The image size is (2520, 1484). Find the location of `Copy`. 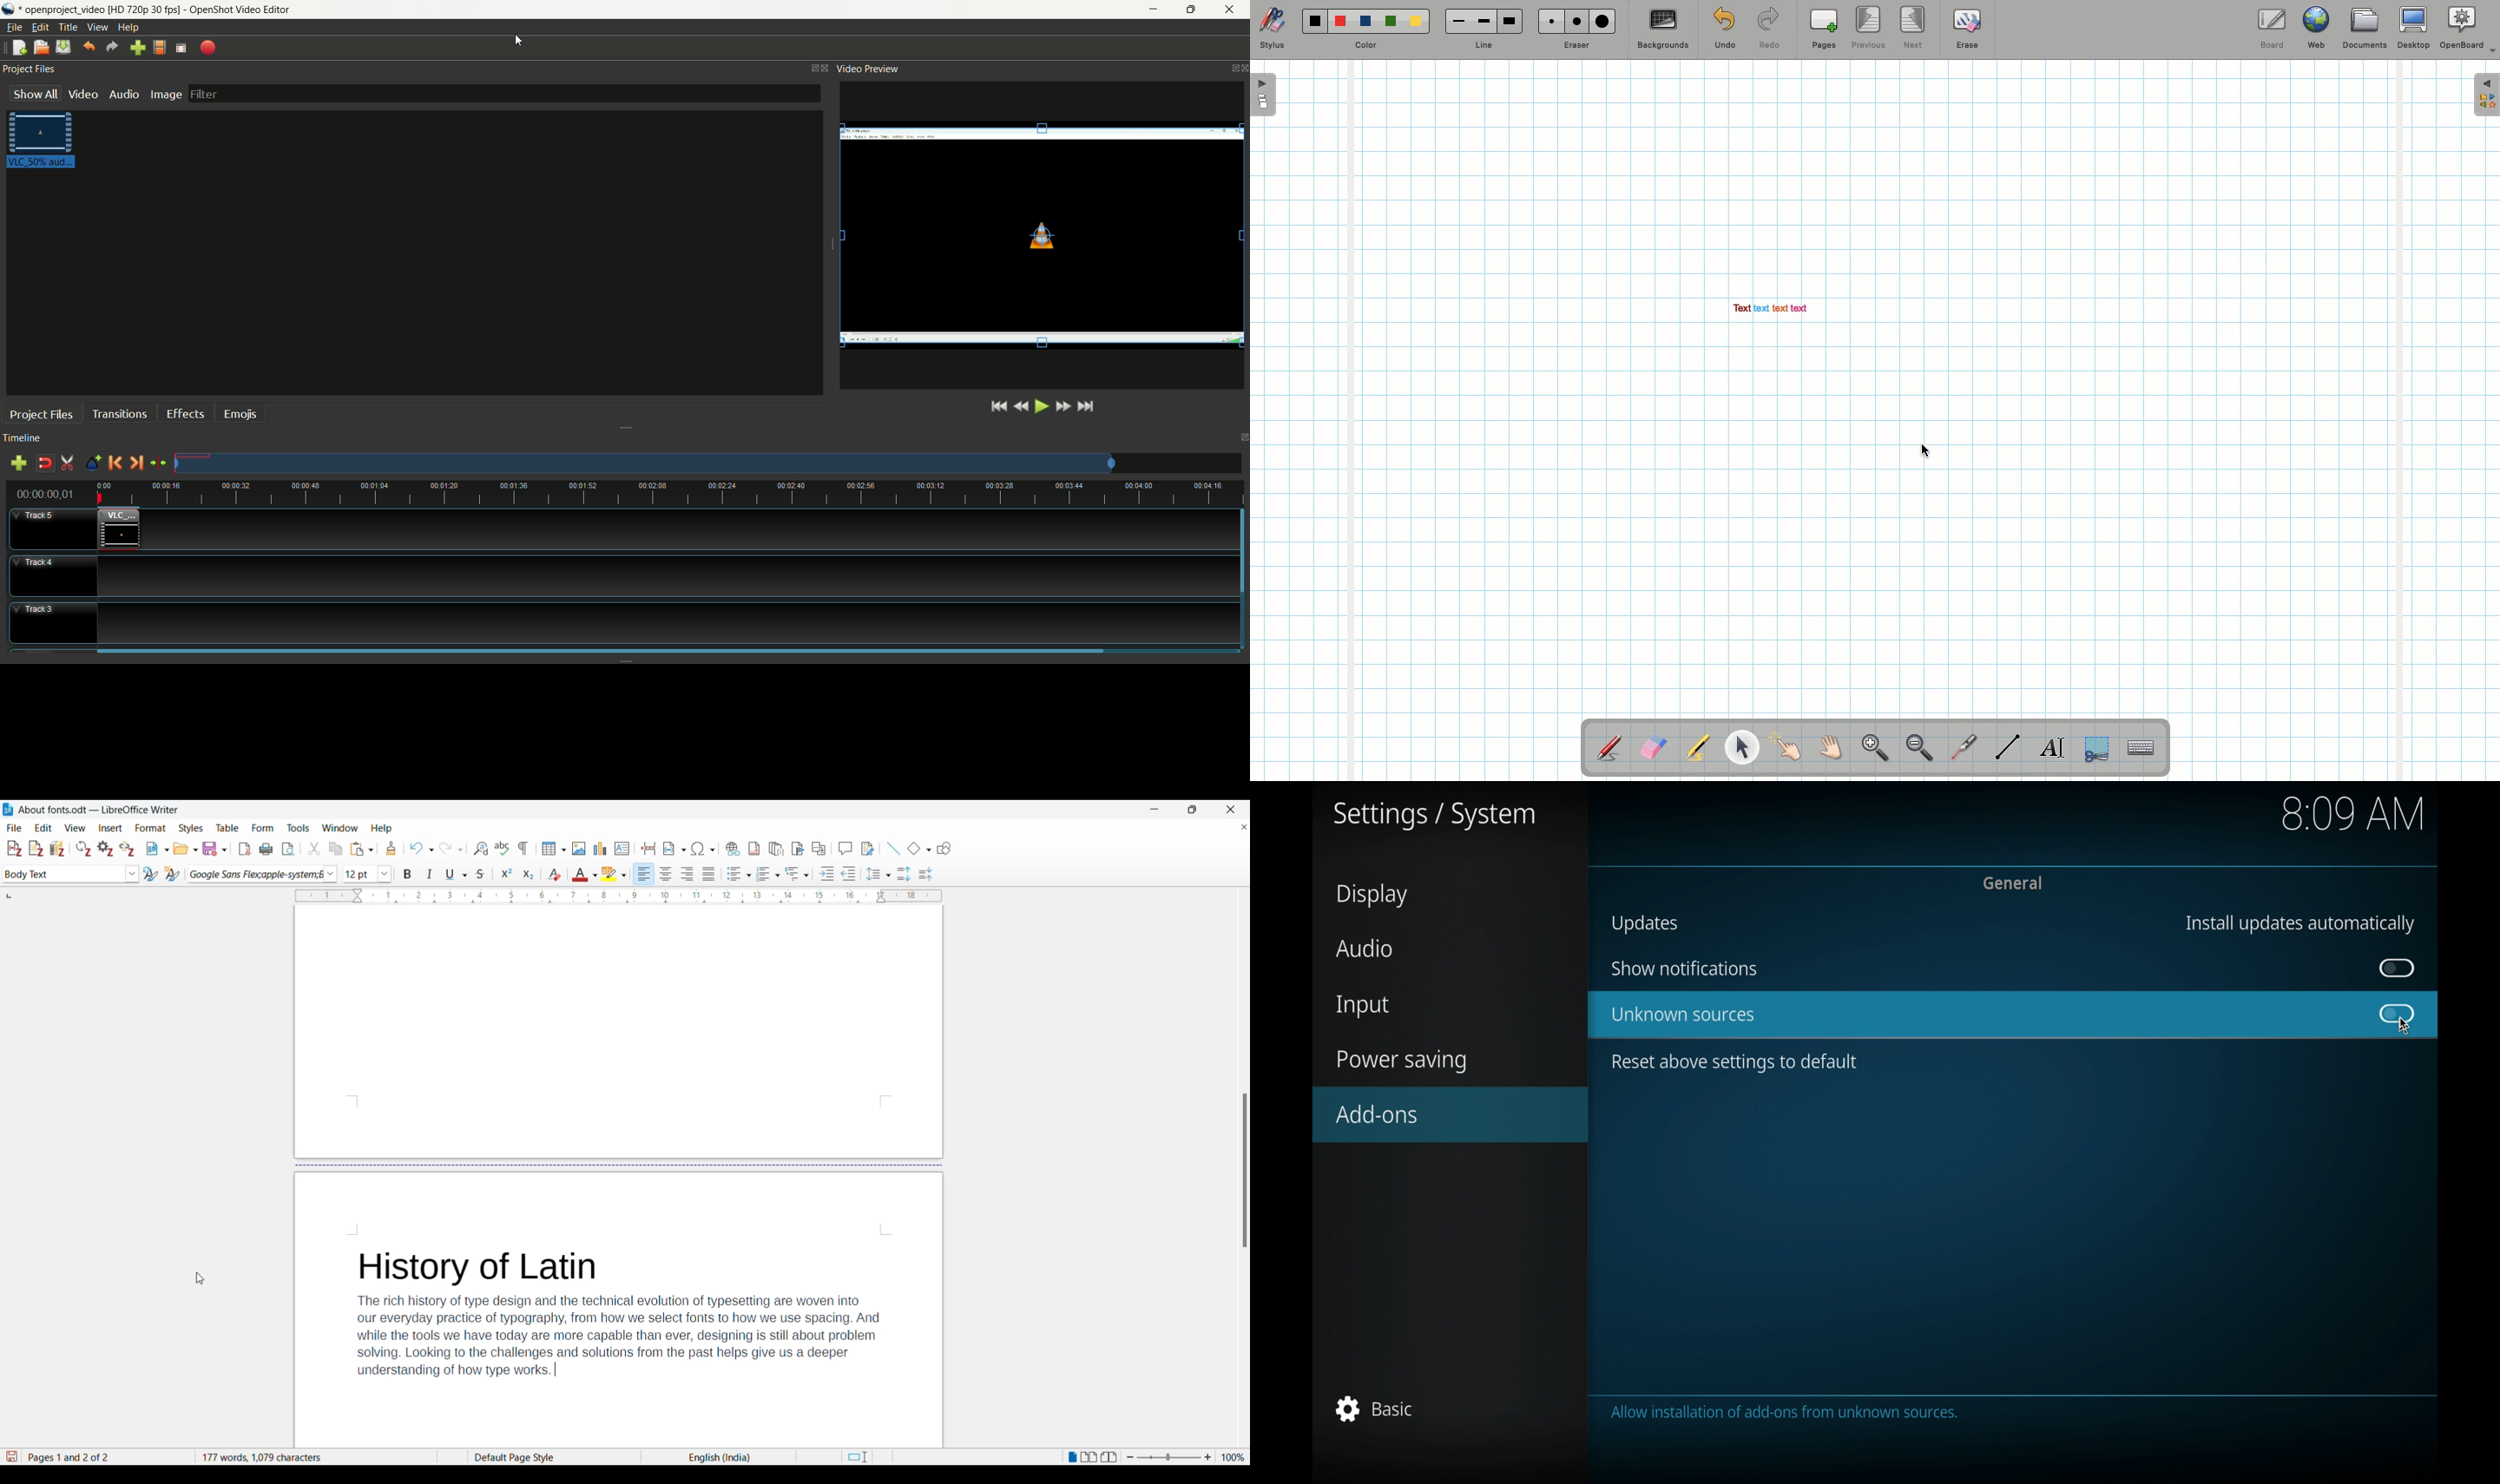

Copy is located at coordinates (336, 849).